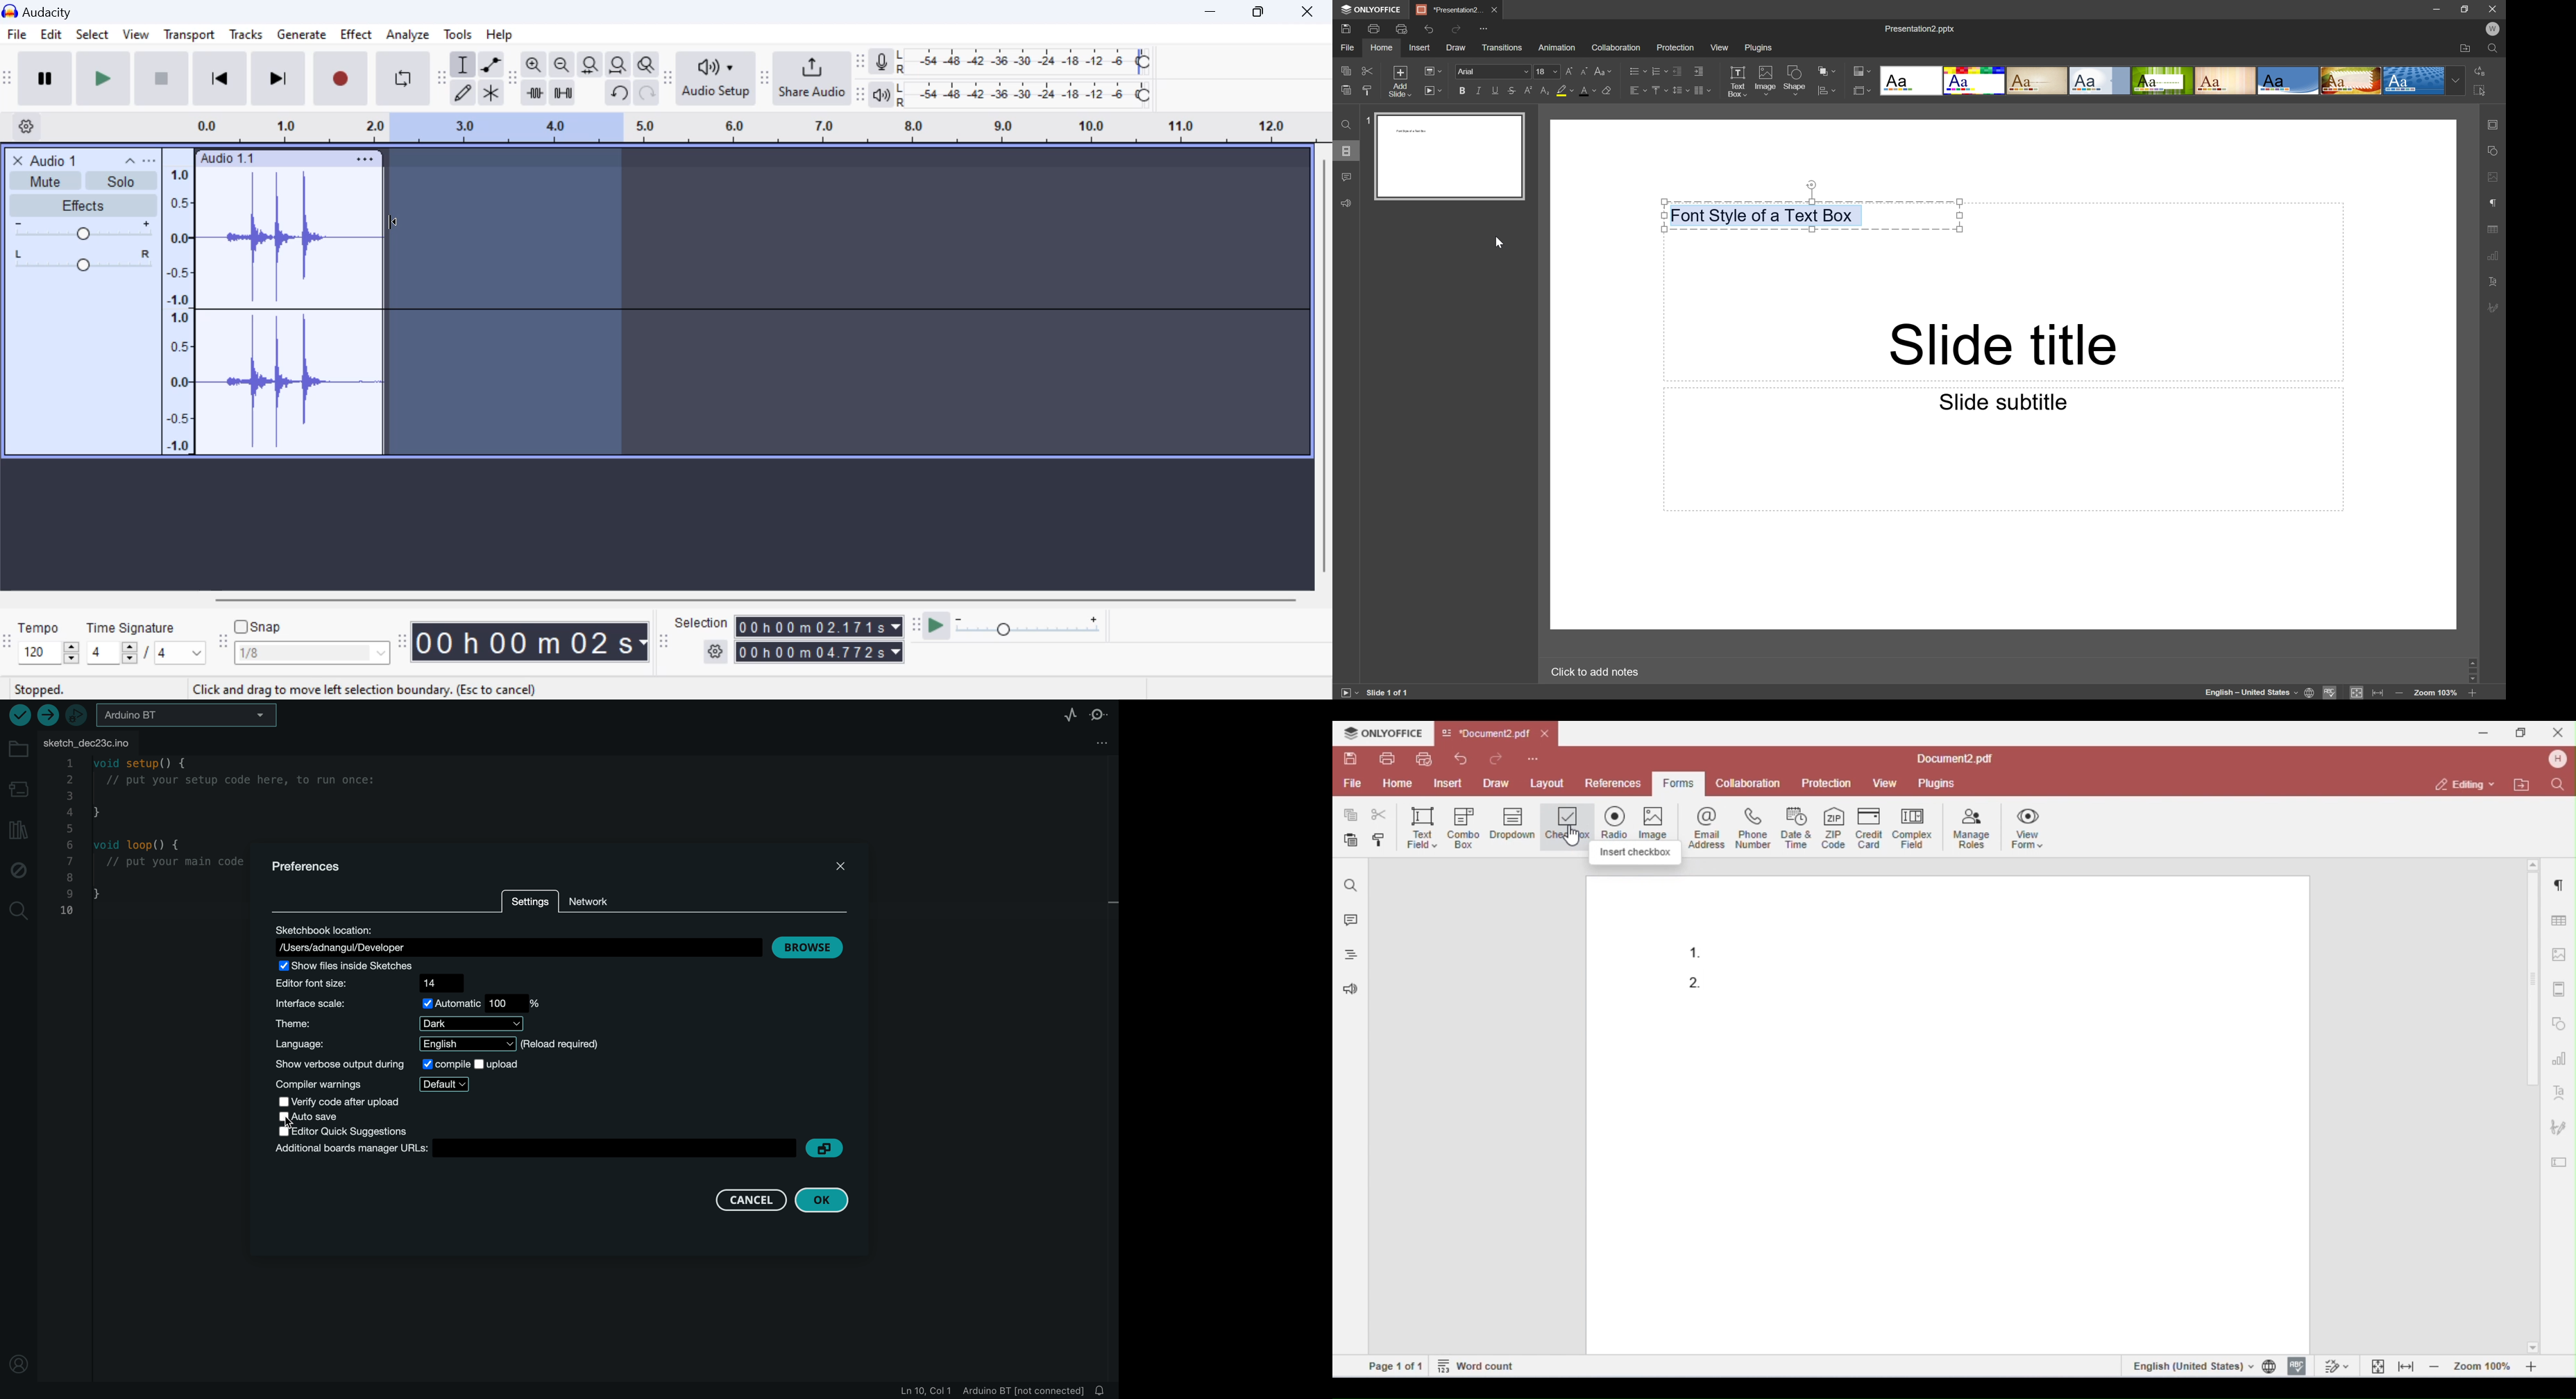 Image resolution: width=2576 pixels, height=1400 pixels. What do you see at coordinates (1638, 89) in the screenshot?
I see `Horizontal Align` at bounding box center [1638, 89].